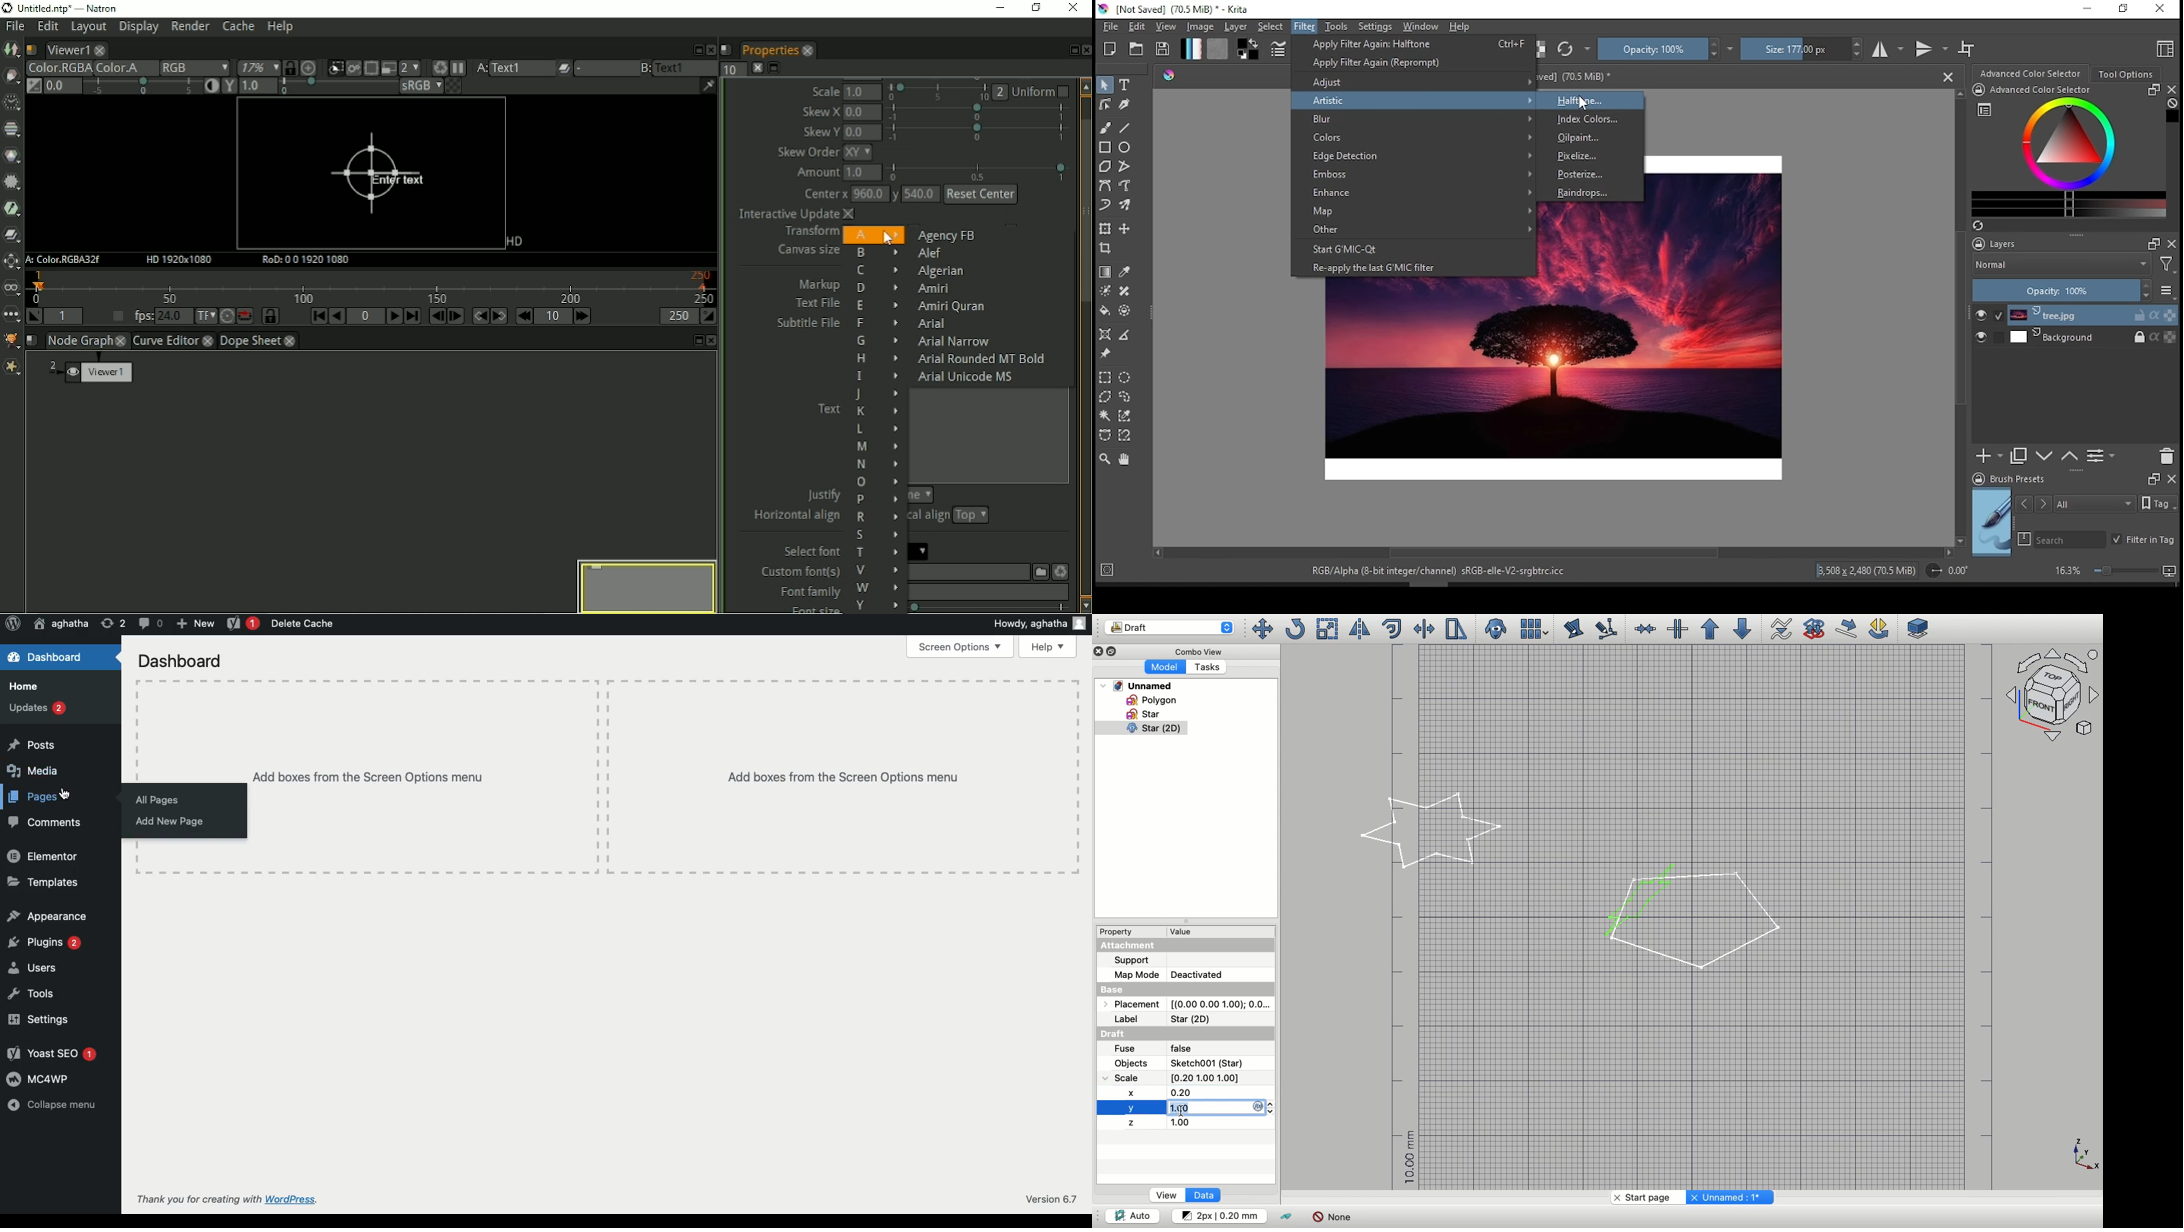 Image resolution: width=2184 pixels, height=1232 pixels. I want to click on opacity, so click(2061, 289).